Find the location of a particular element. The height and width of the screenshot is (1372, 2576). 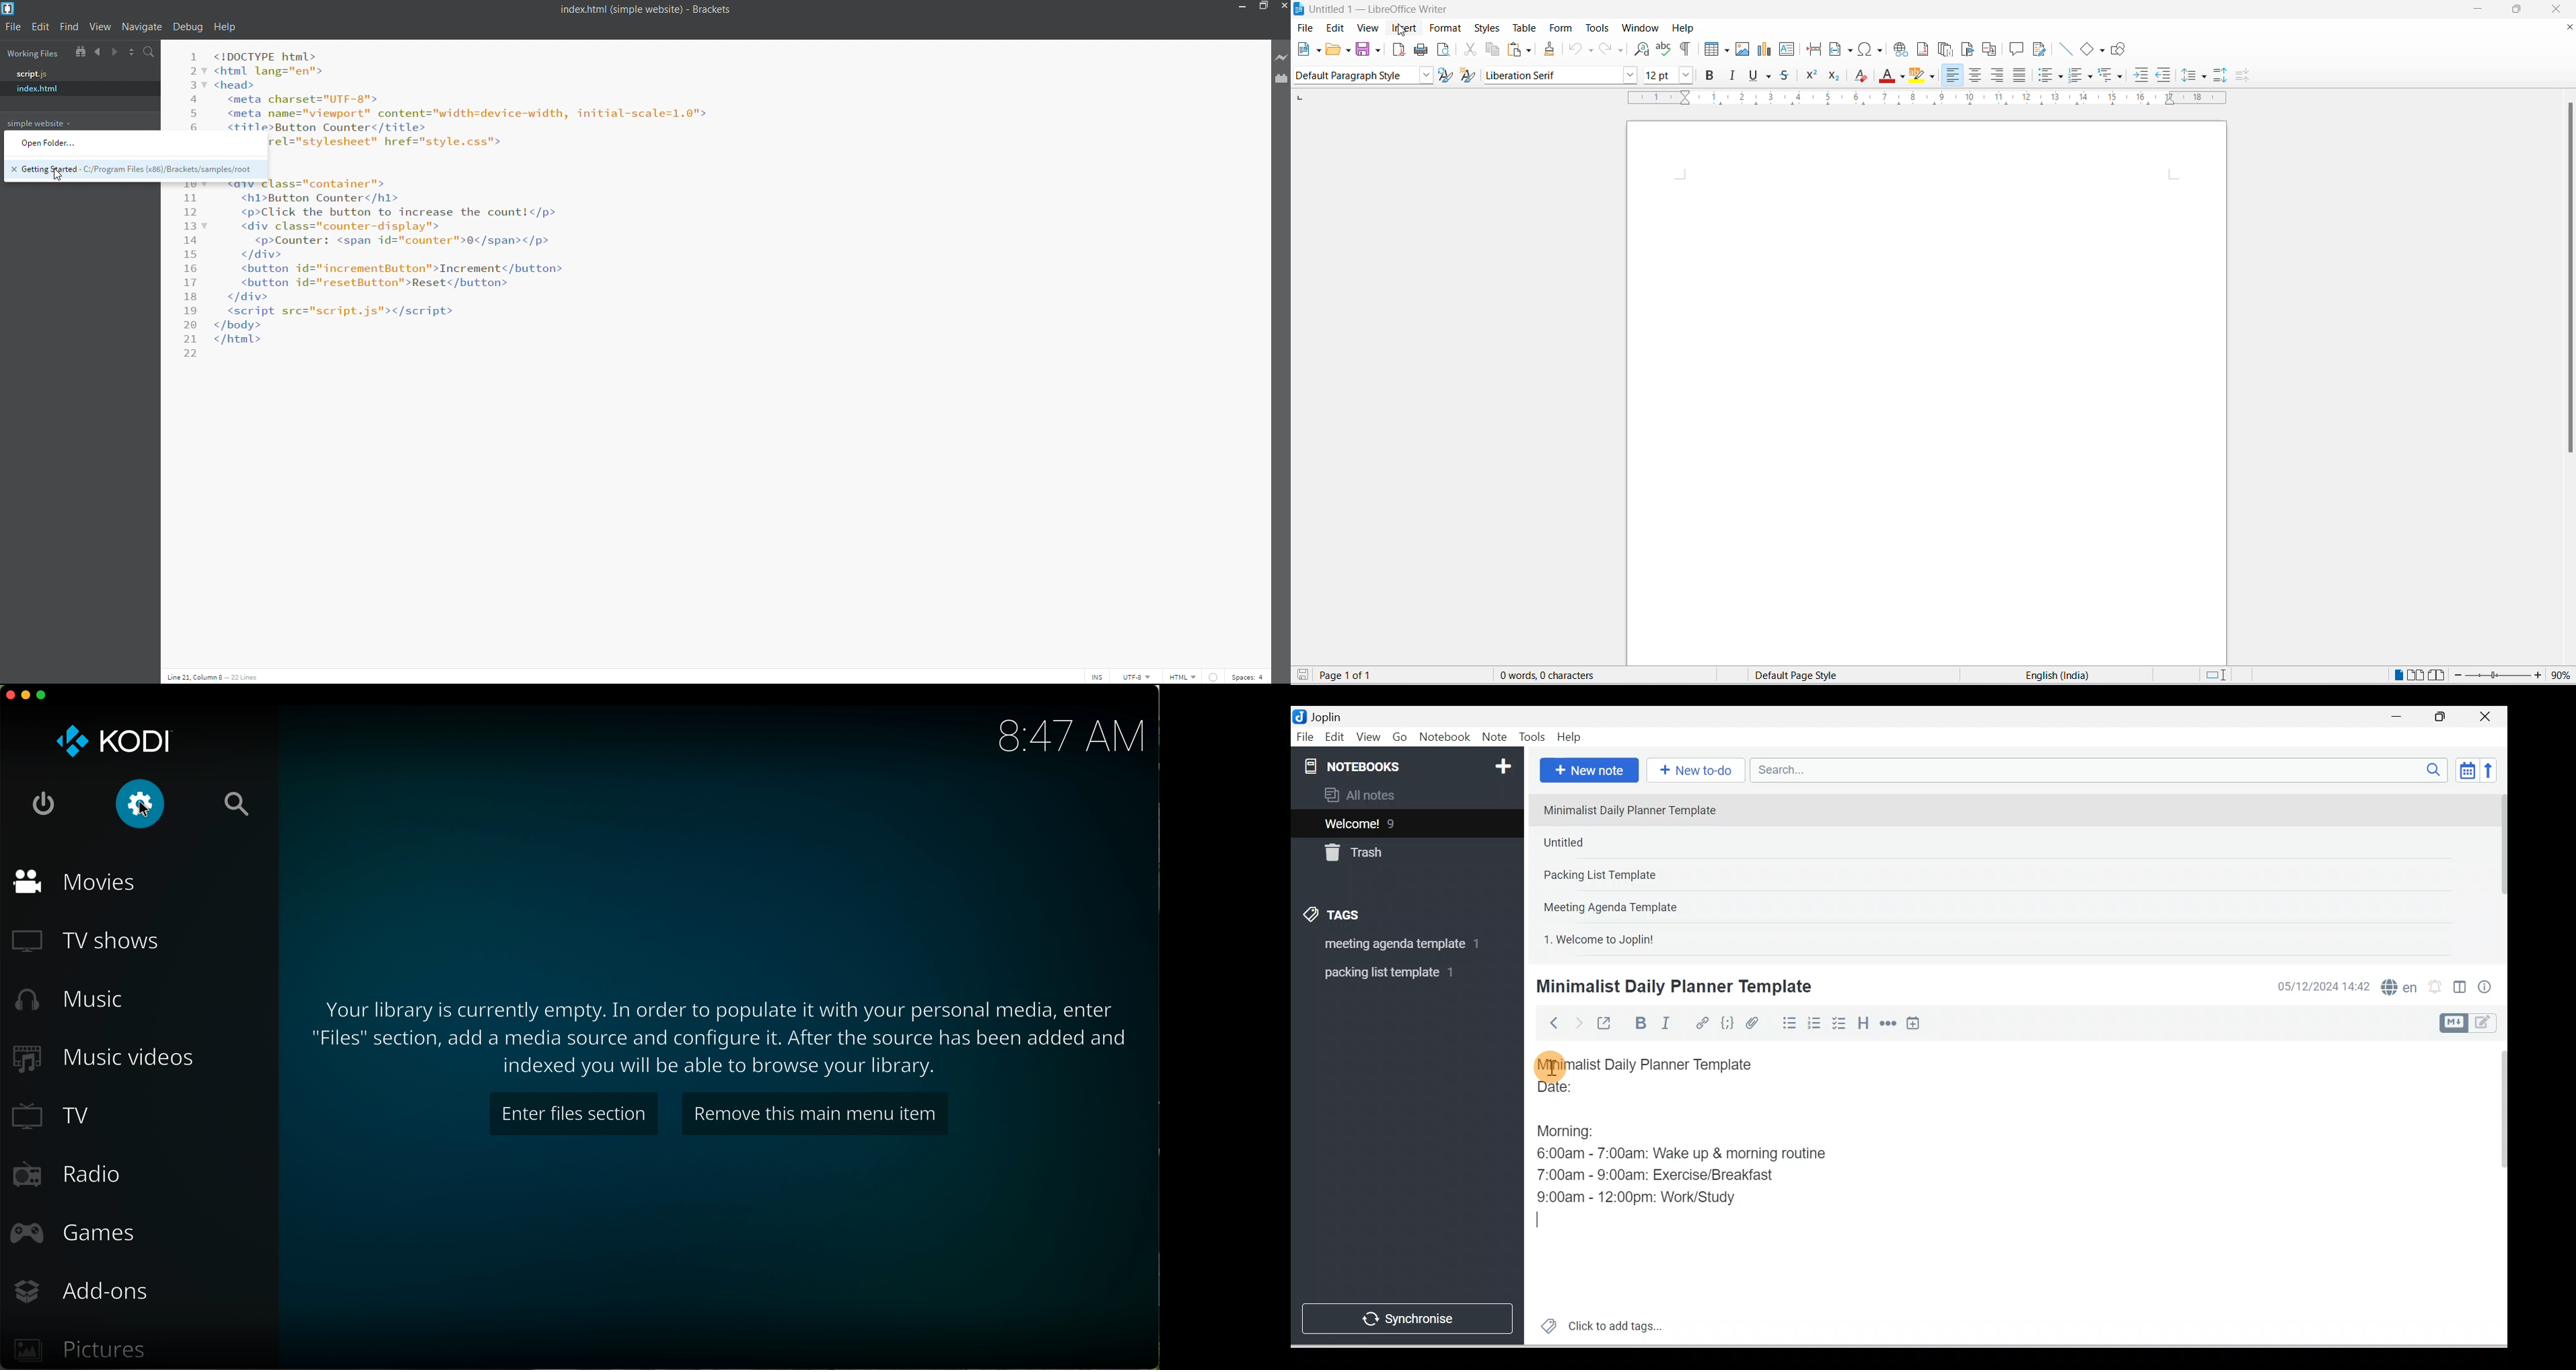

Insert time is located at coordinates (1913, 1024).